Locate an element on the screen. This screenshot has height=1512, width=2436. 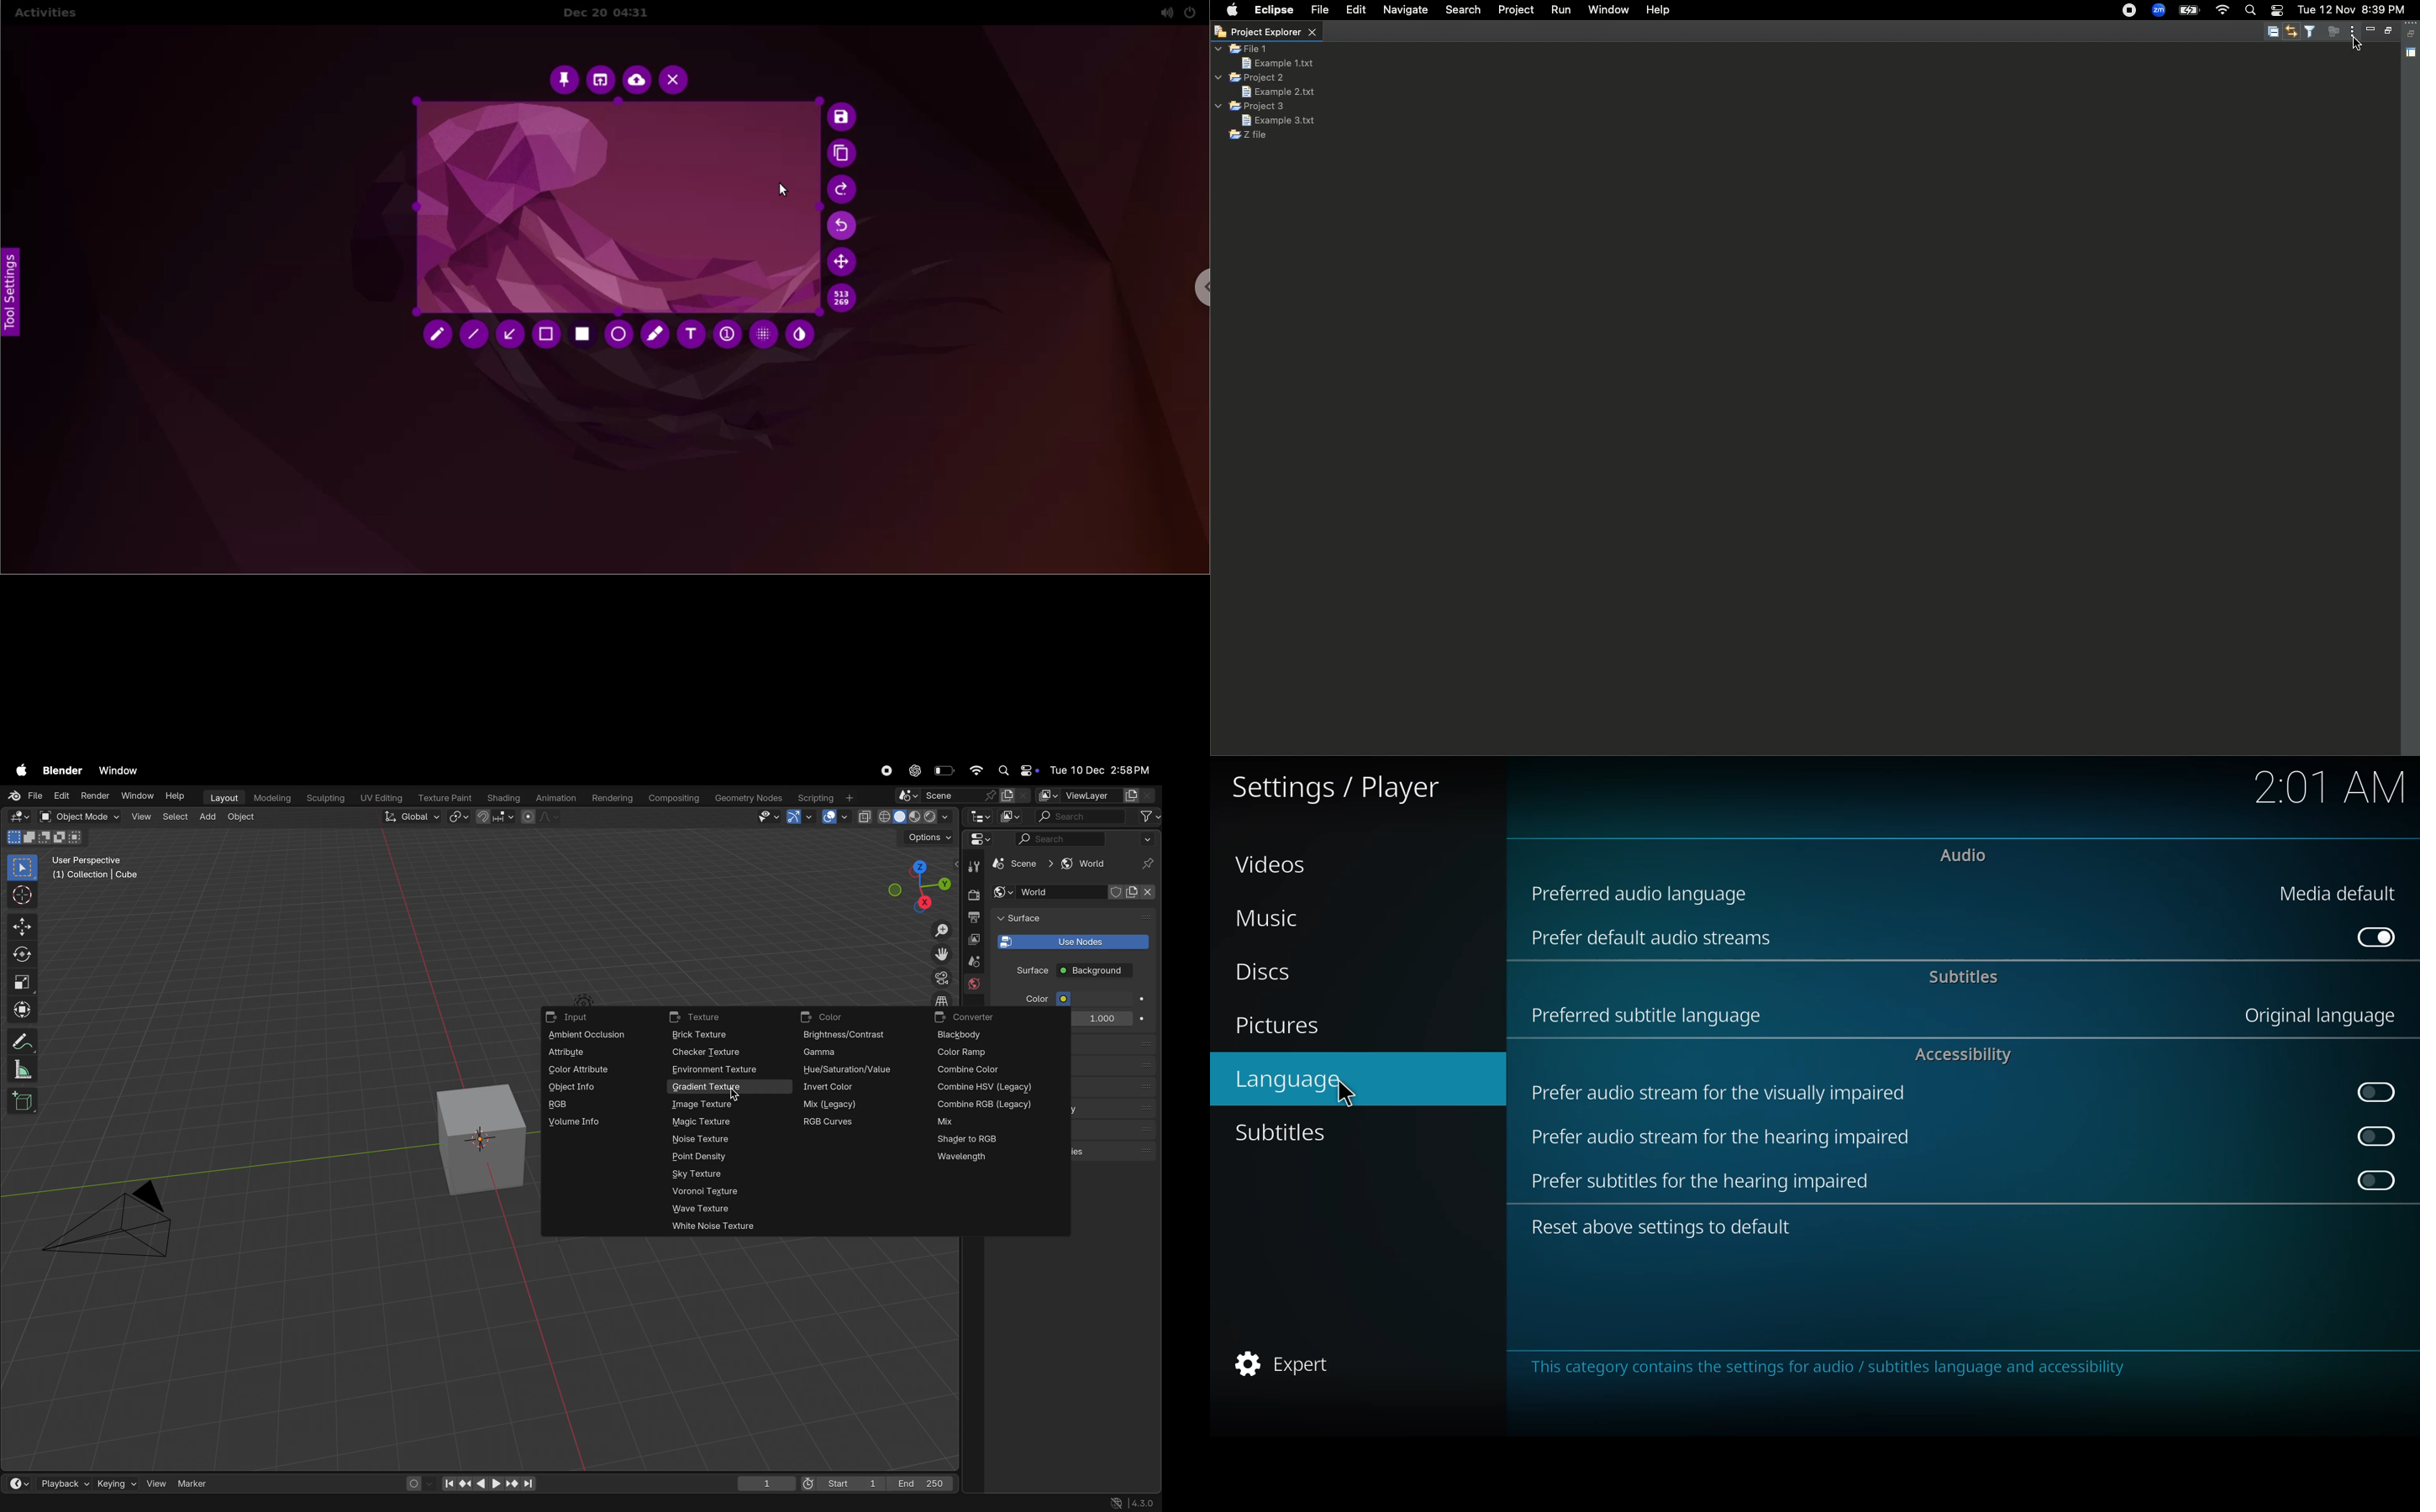
Rework is located at coordinates (986, 1122).